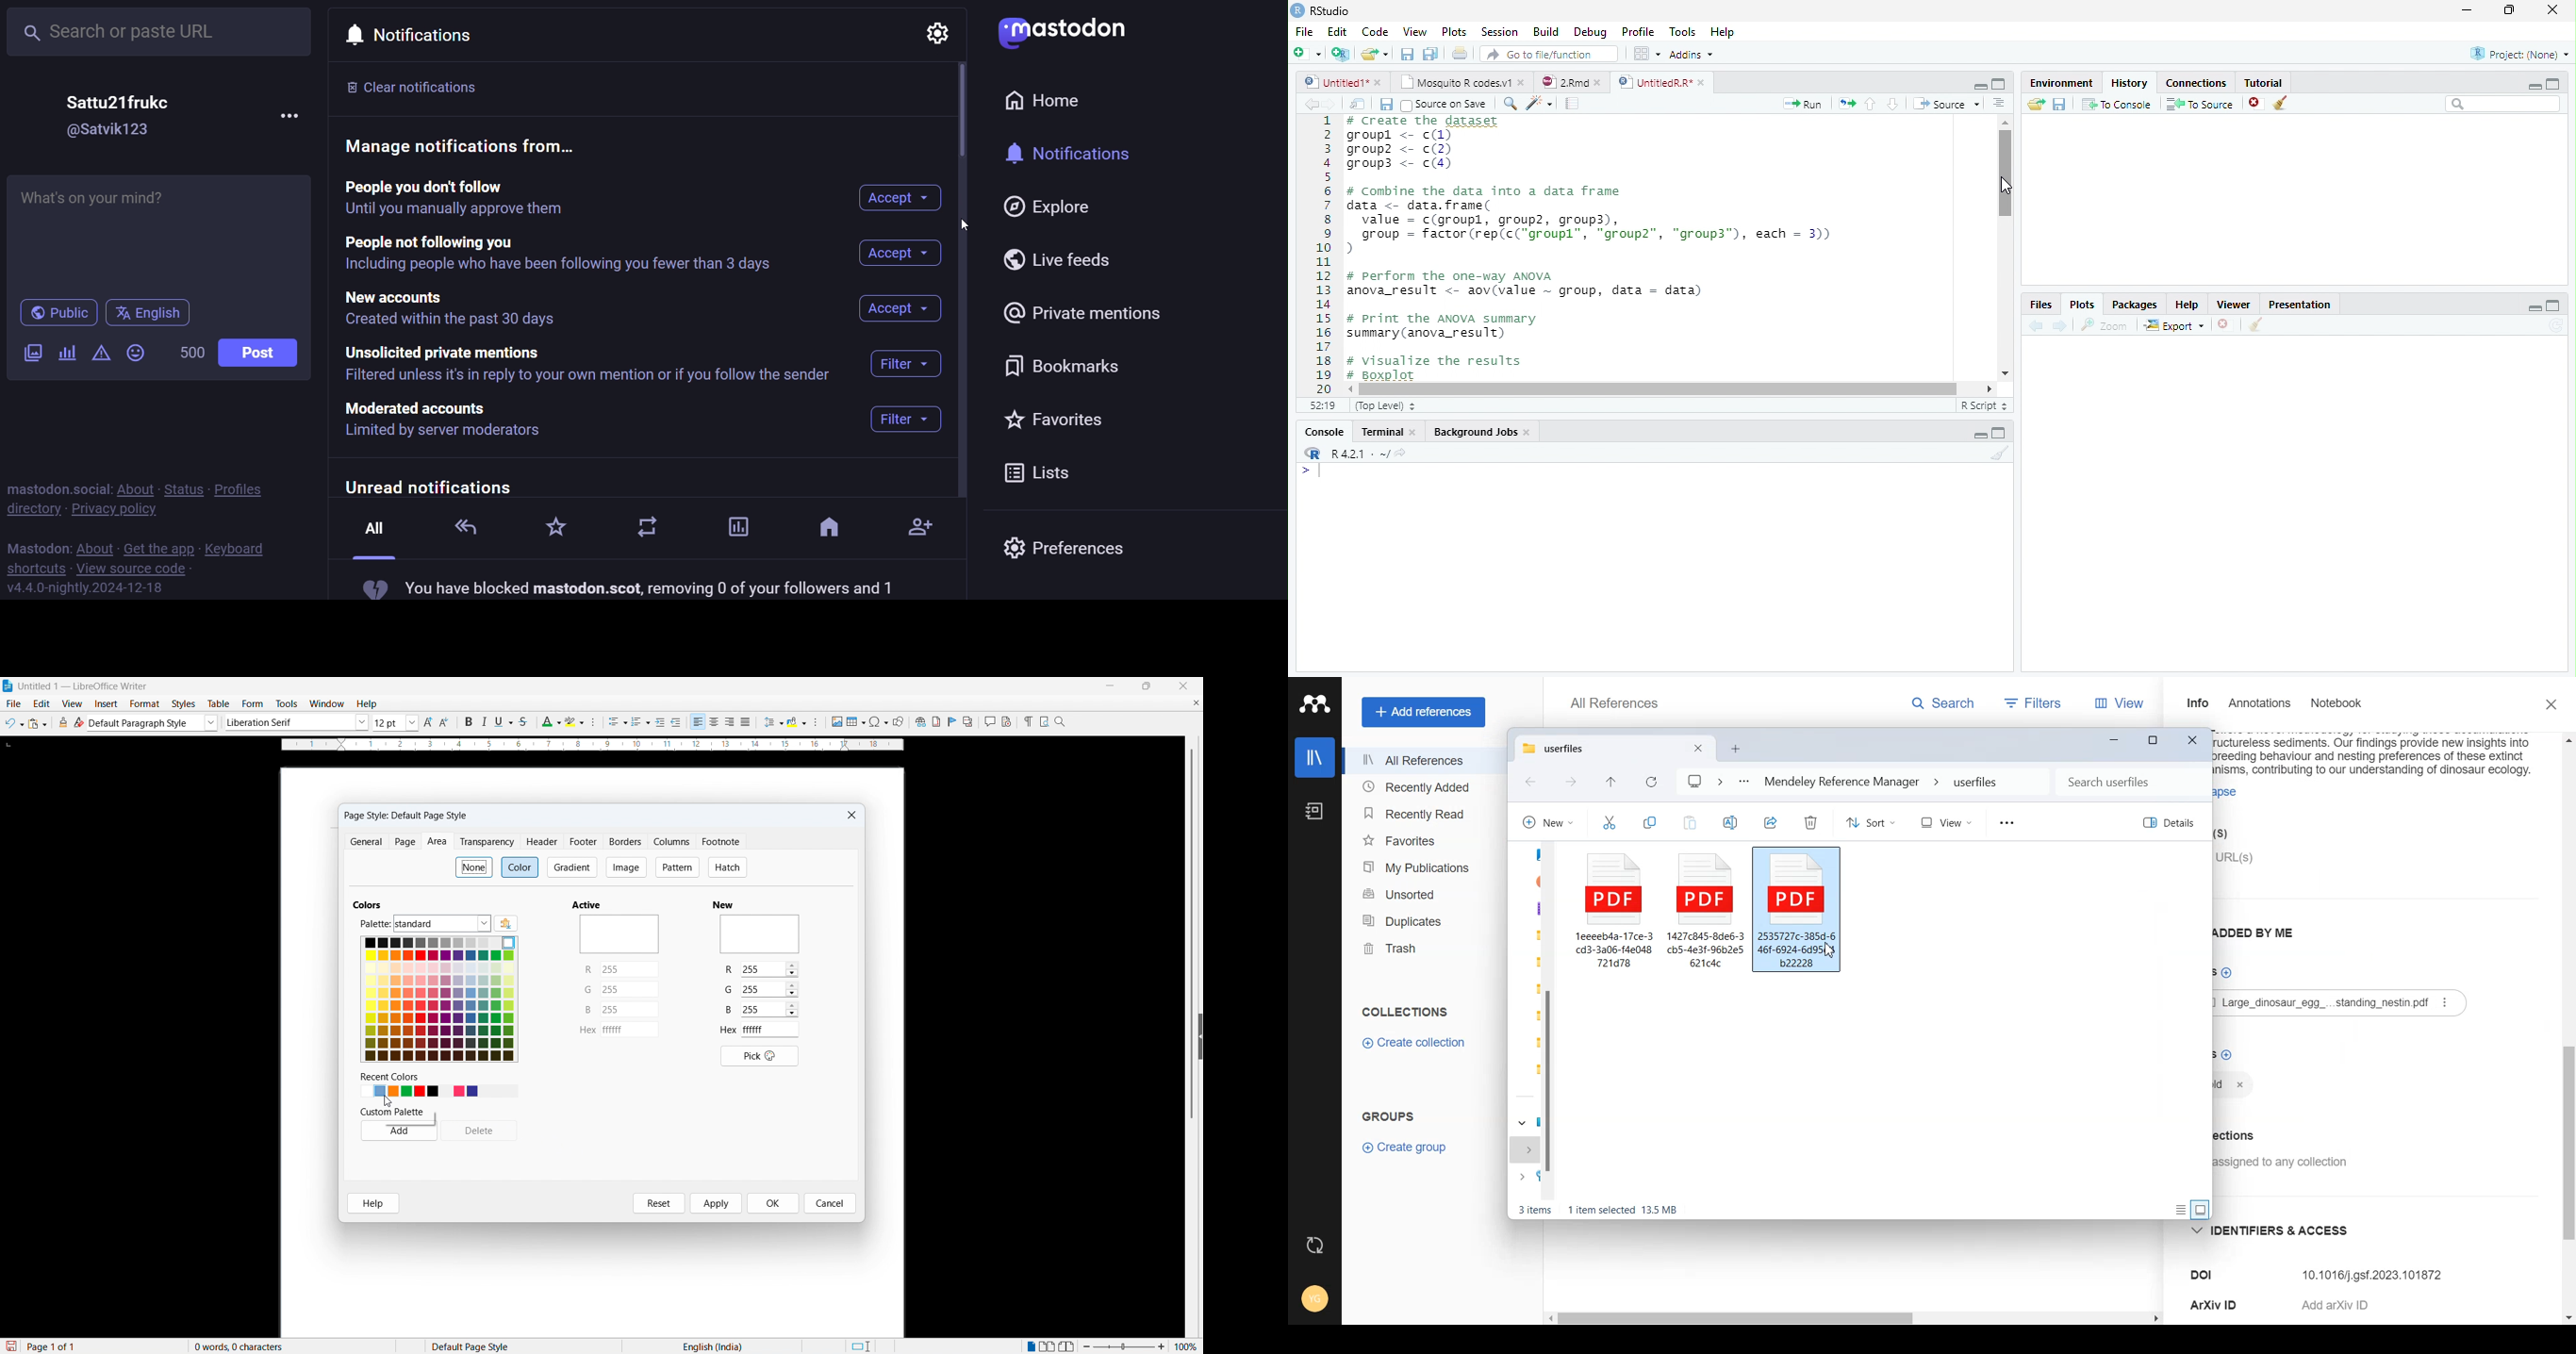 The image size is (2576, 1372). What do you see at coordinates (860, 1346) in the screenshot?
I see `Standard selection ` at bounding box center [860, 1346].